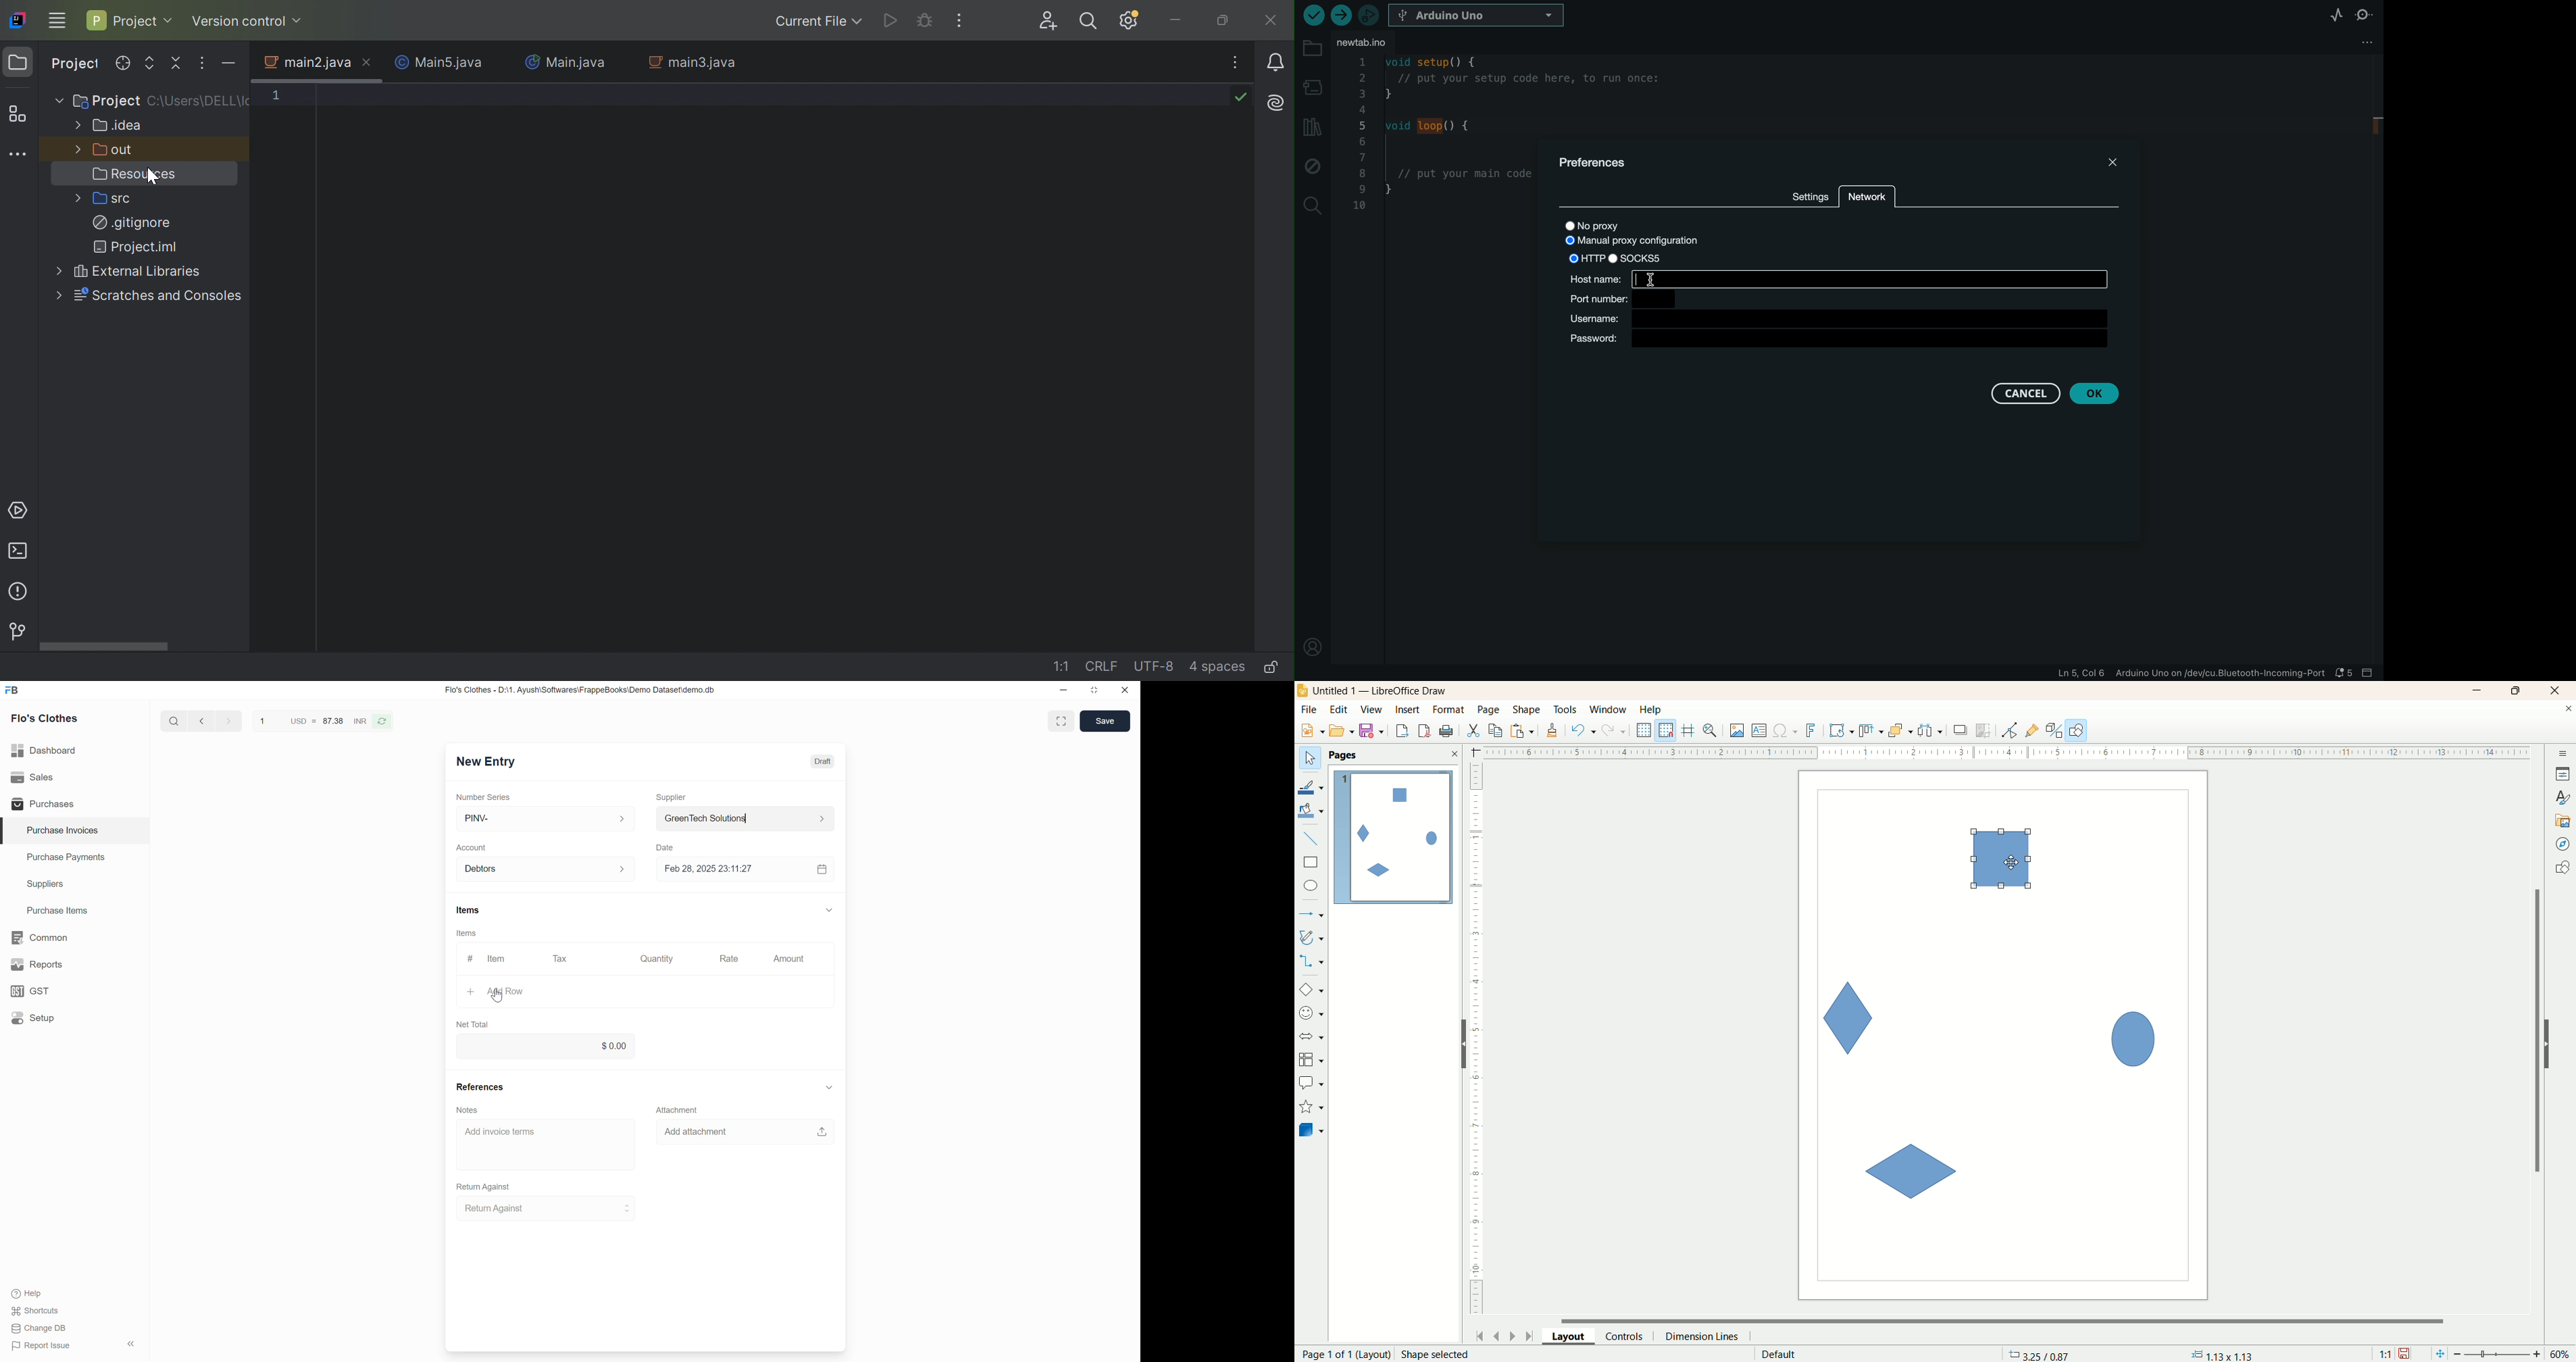  Describe the element at coordinates (74, 777) in the screenshot. I see `Sales` at that location.